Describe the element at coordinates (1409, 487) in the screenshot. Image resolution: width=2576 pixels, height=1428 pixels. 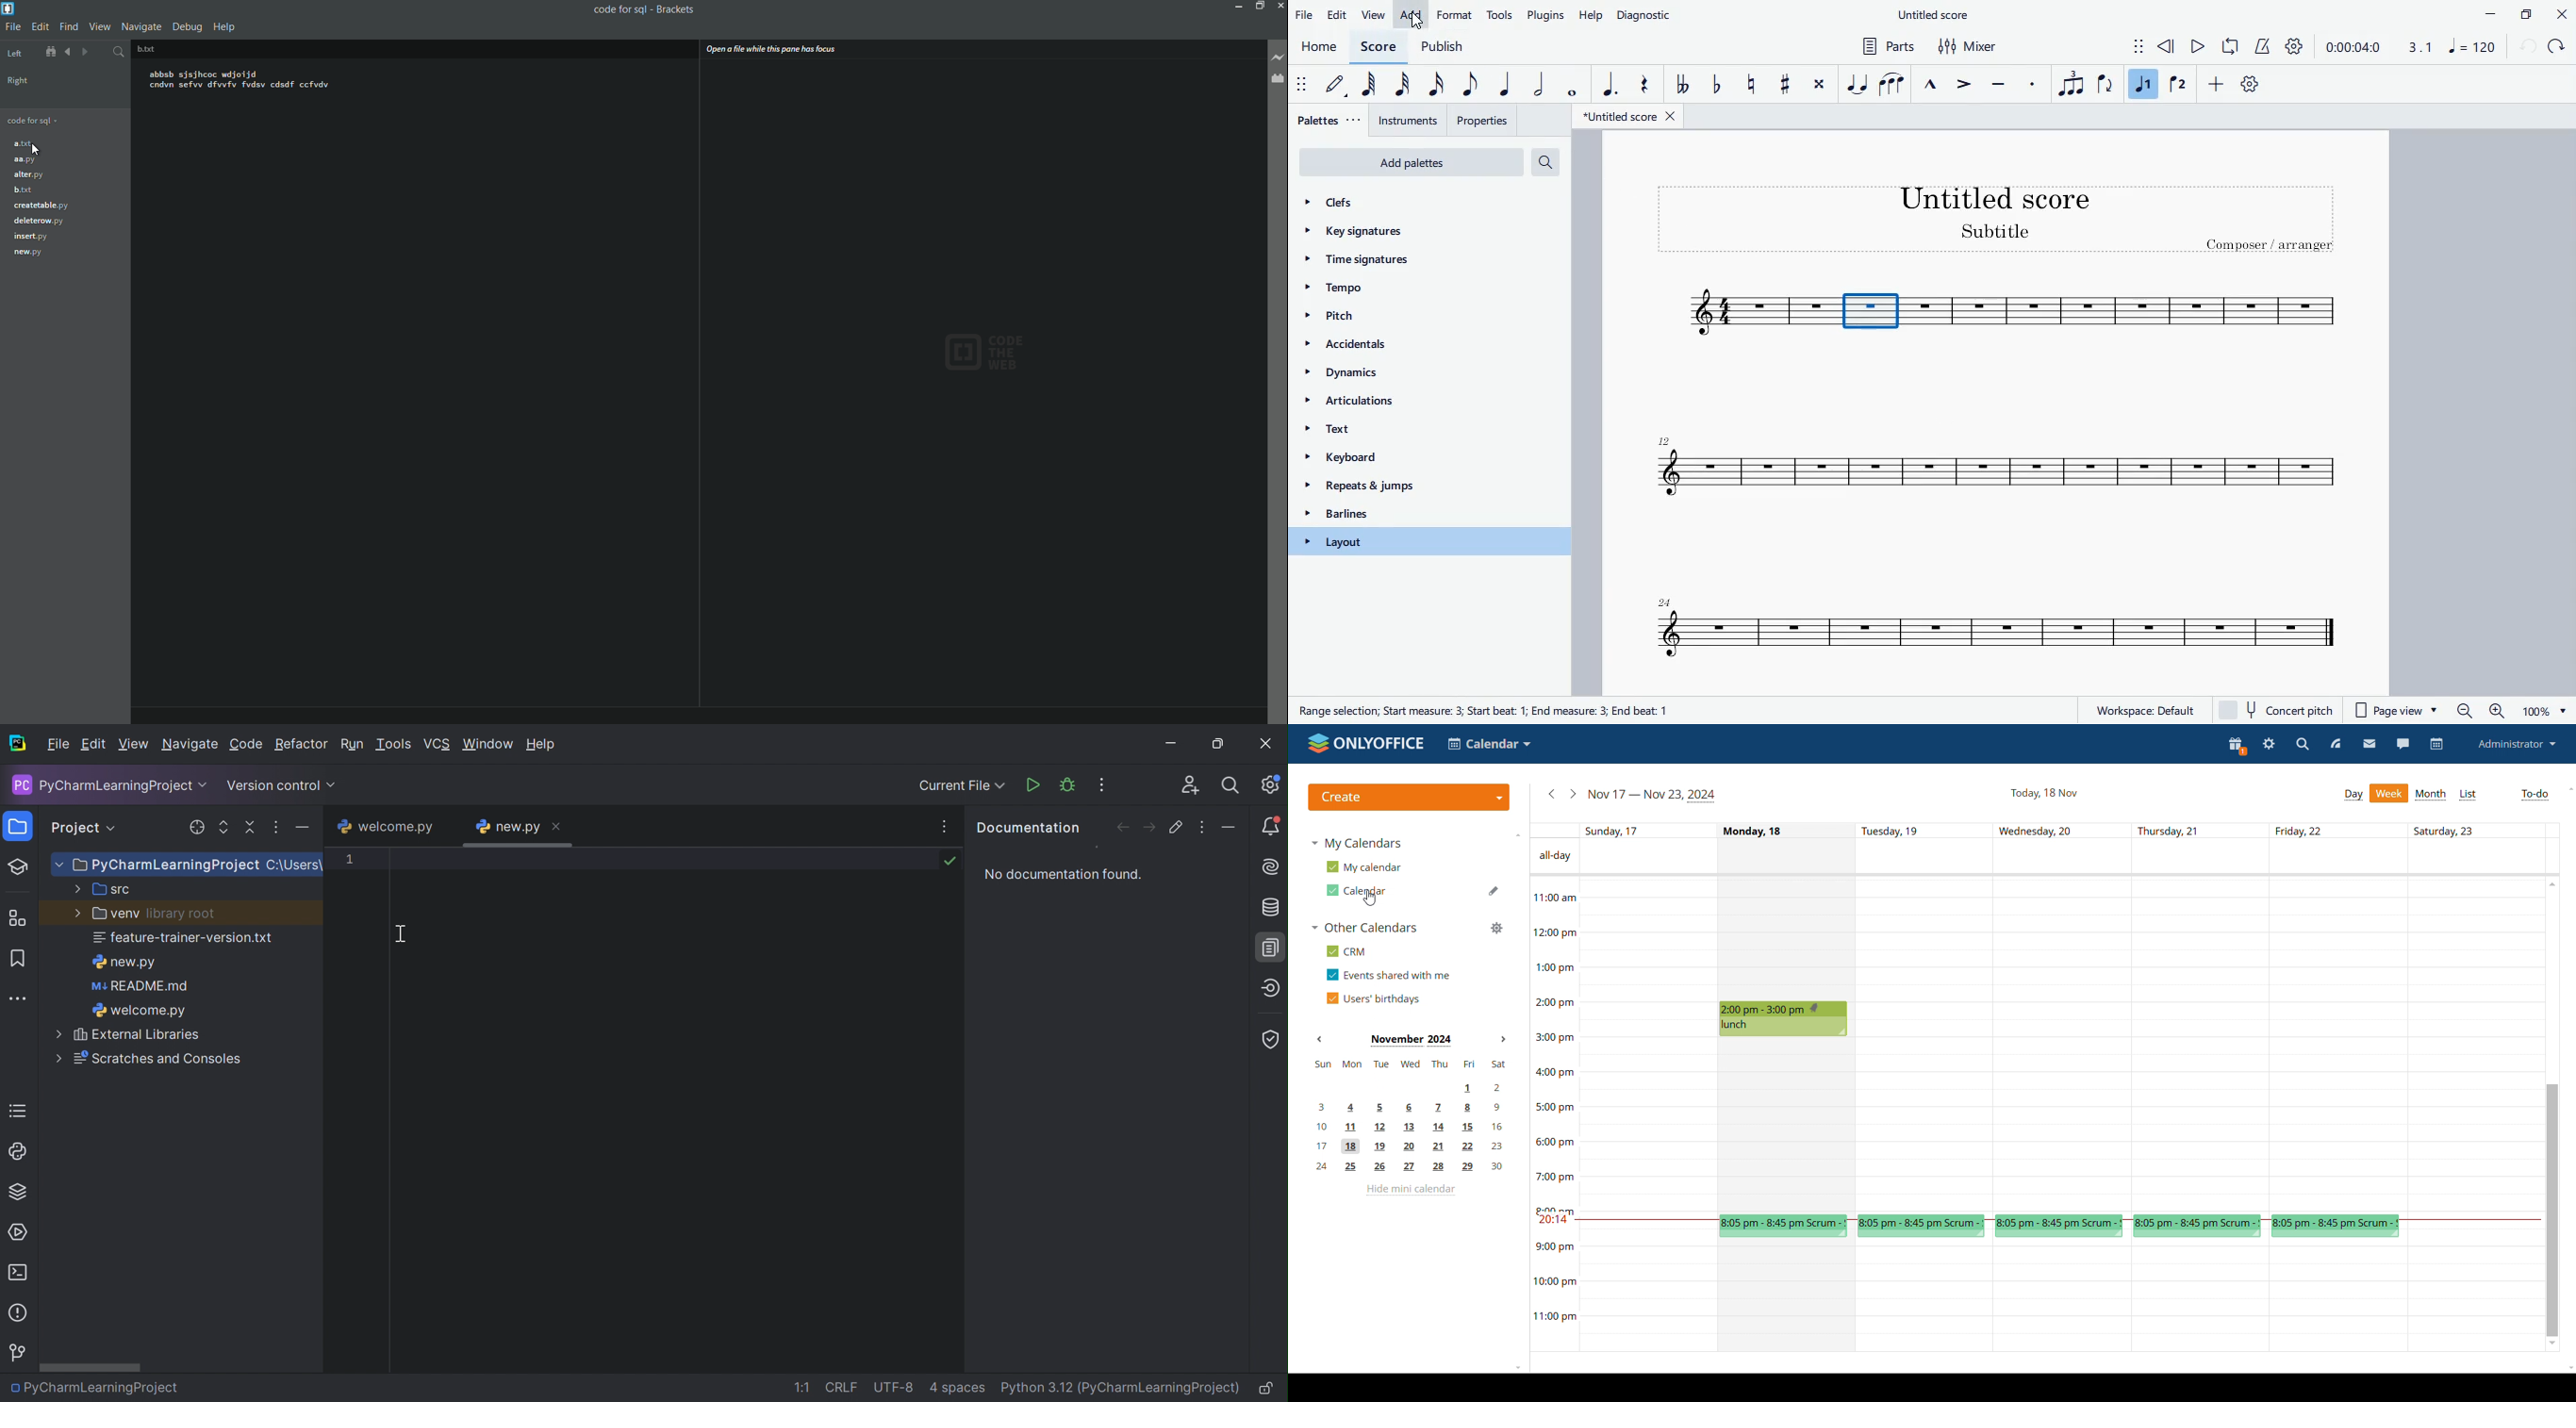
I see `repeats & jumps` at that location.